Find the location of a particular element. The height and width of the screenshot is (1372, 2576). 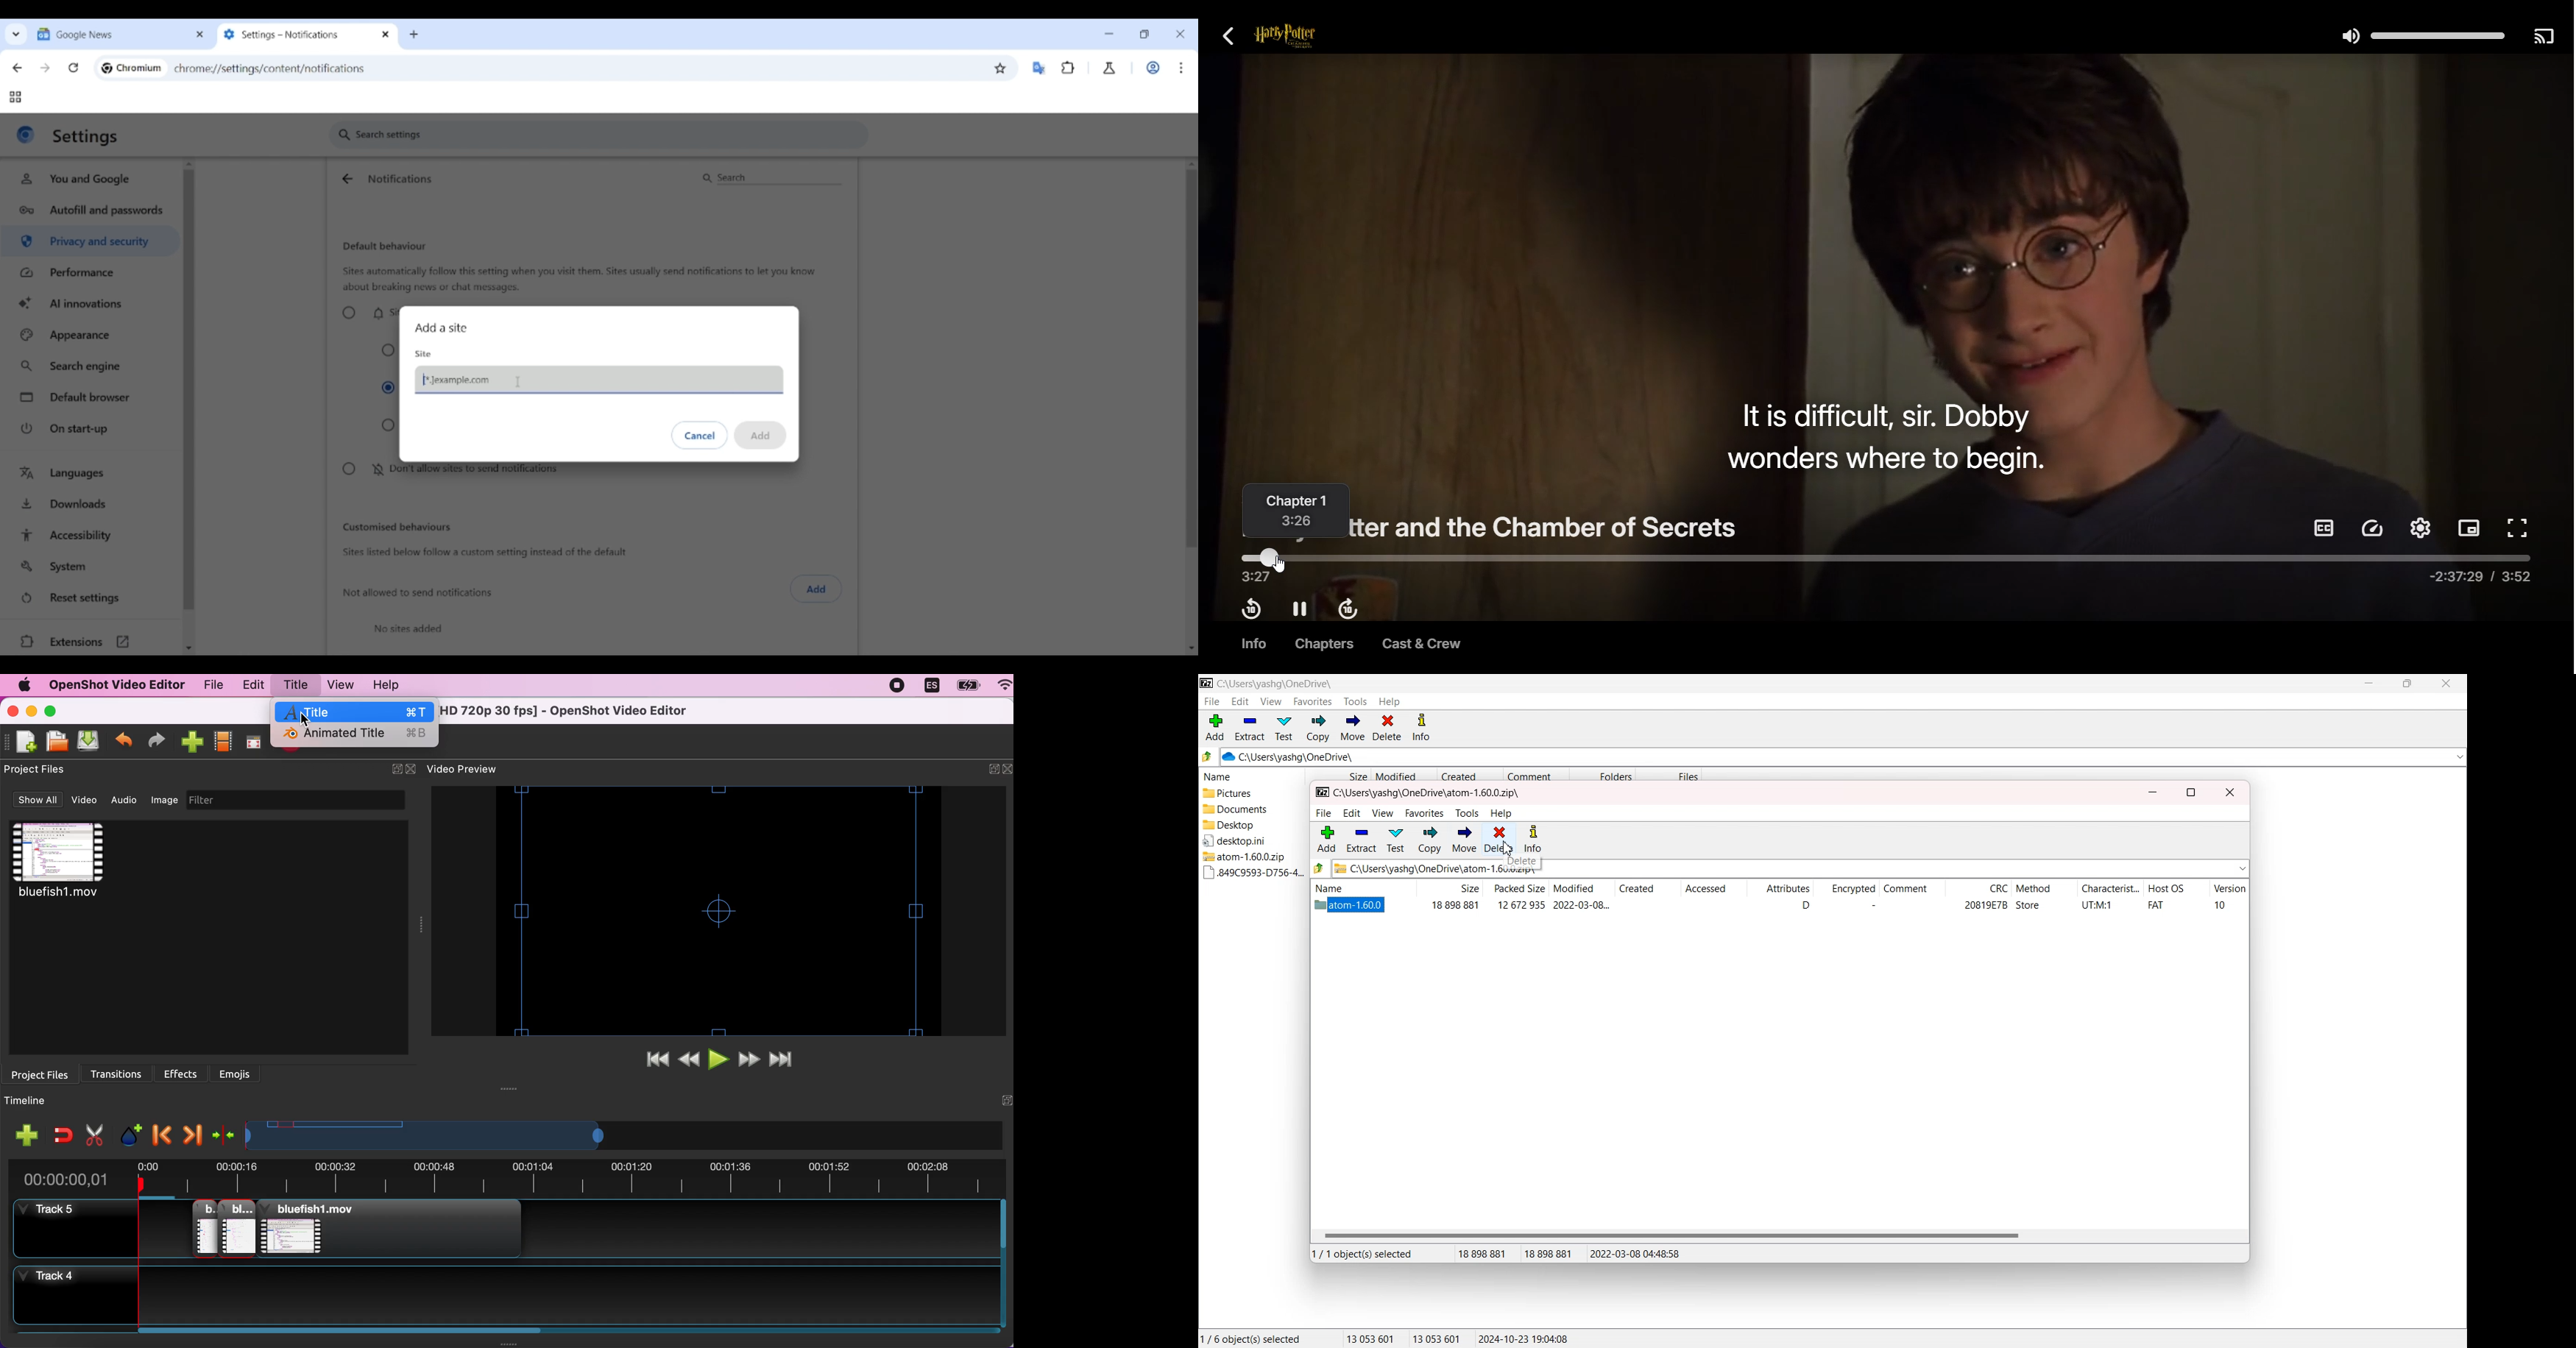

00:00:00,01 is located at coordinates (67, 1176).